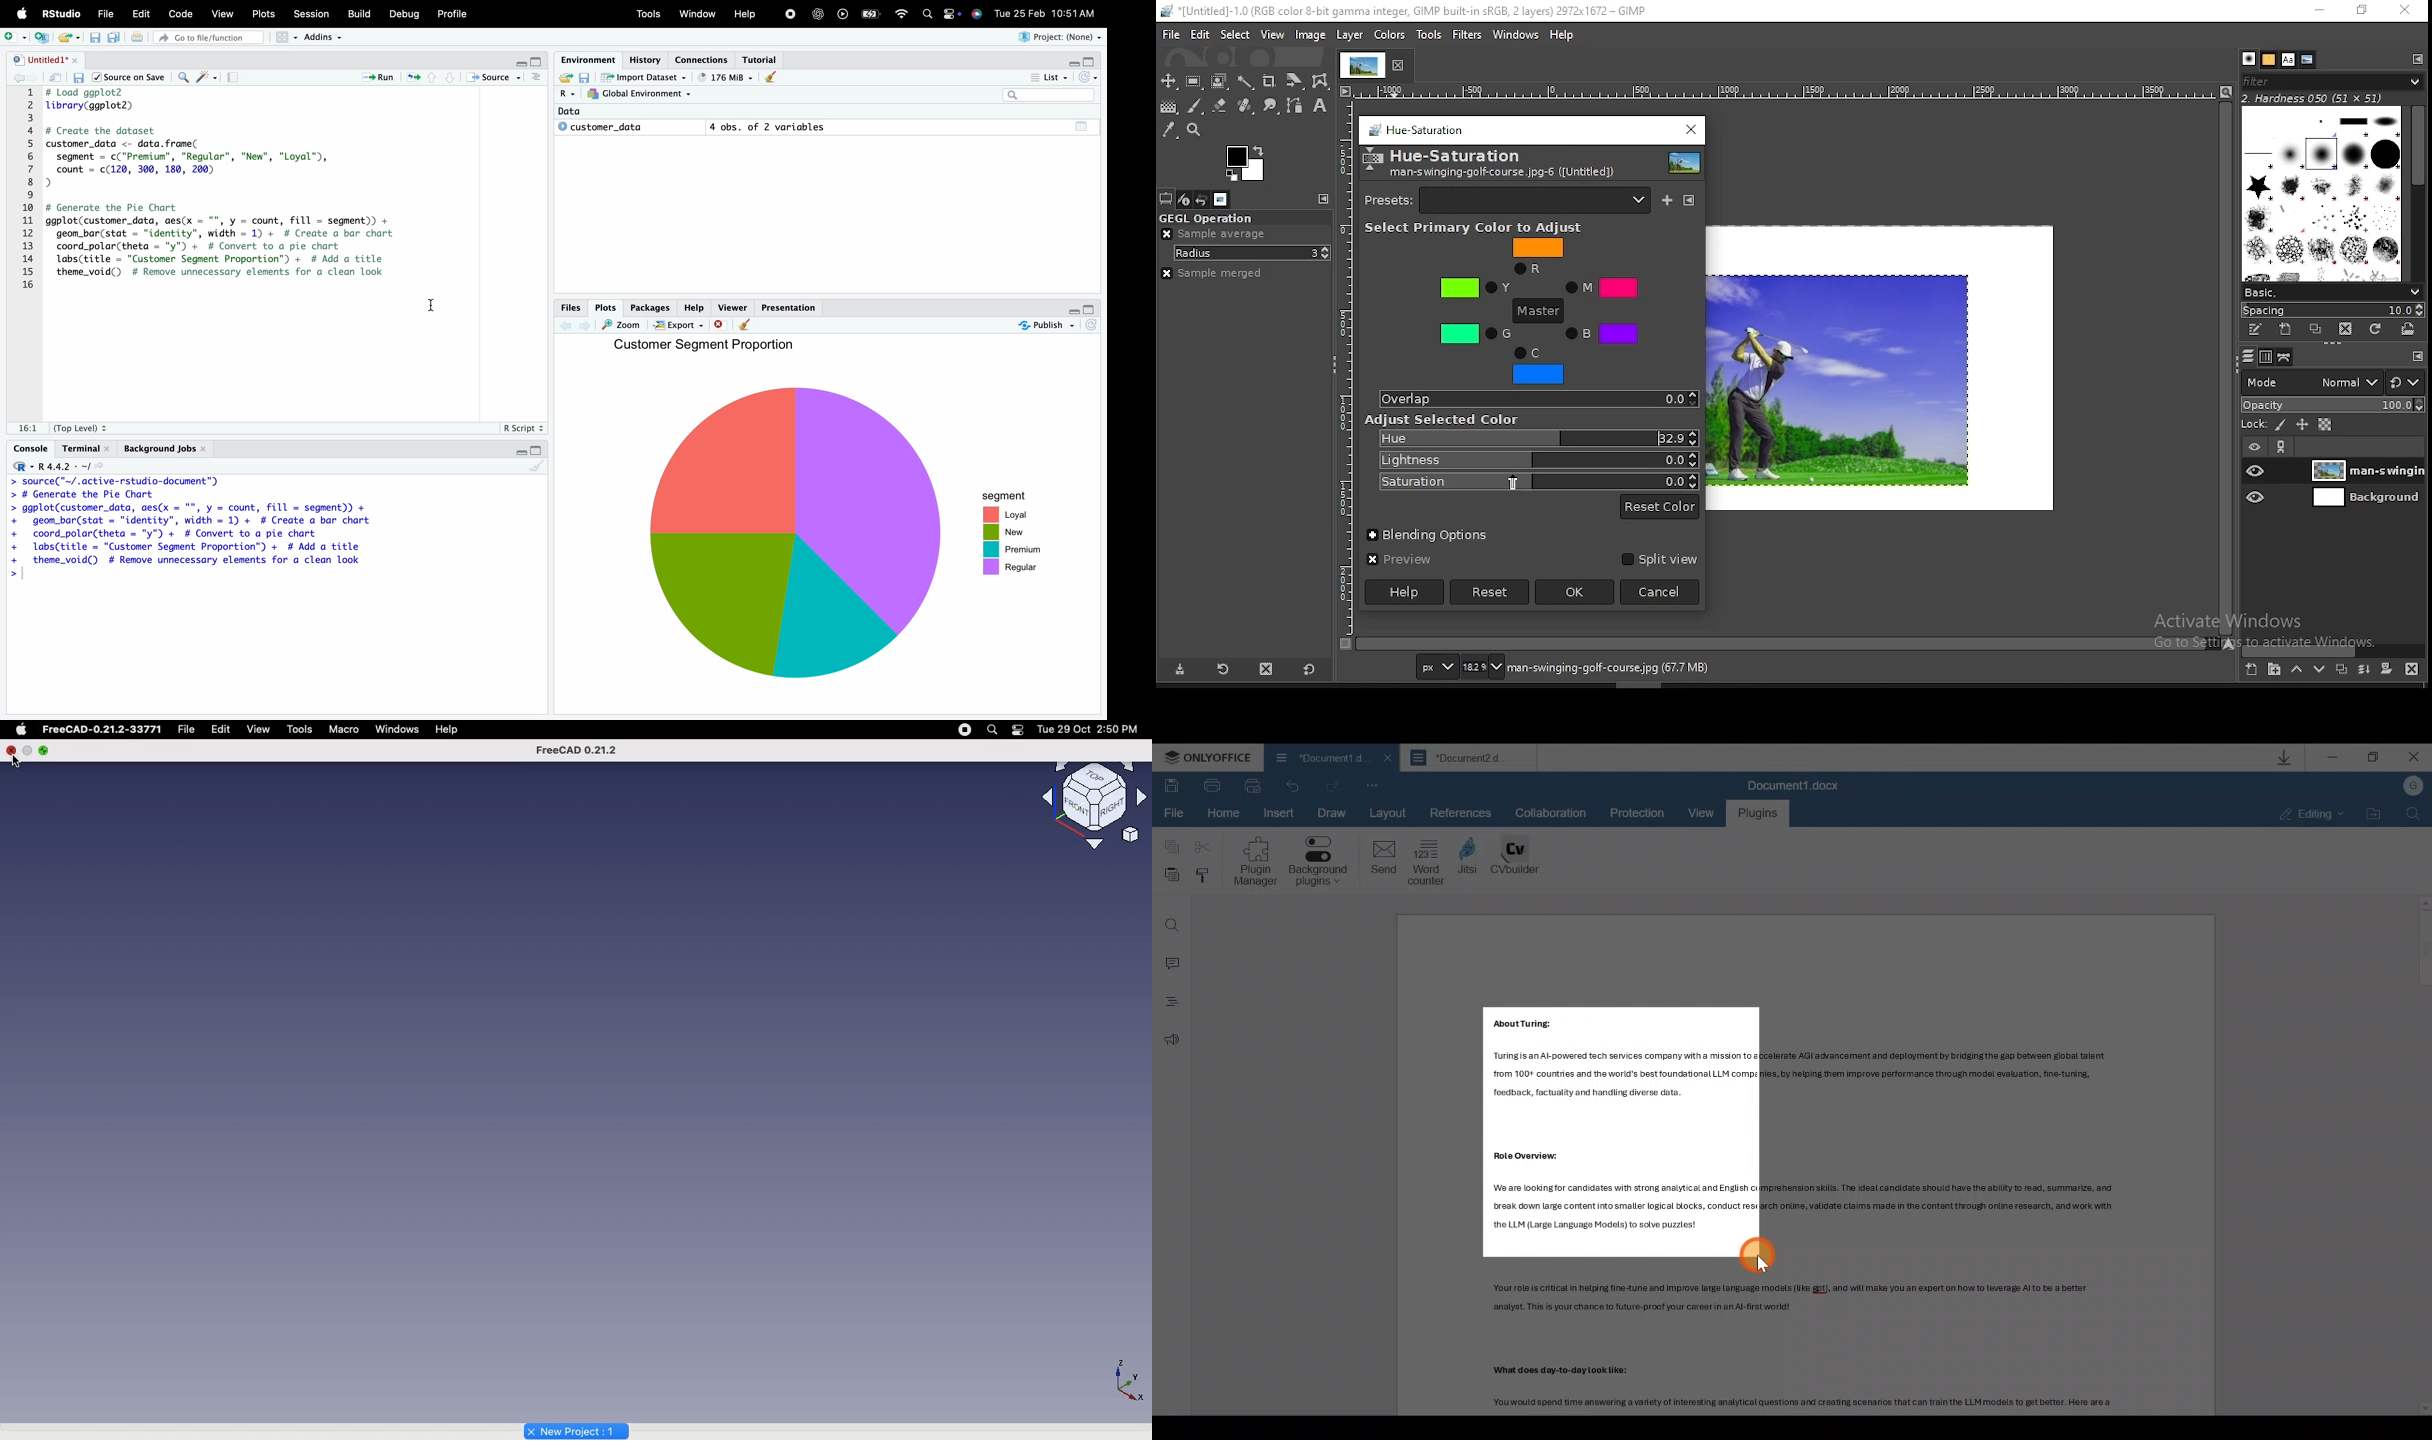 This screenshot has width=2436, height=1456. Describe the element at coordinates (44, 61) in the screenshot. I see `"| Untitled1` at that location.